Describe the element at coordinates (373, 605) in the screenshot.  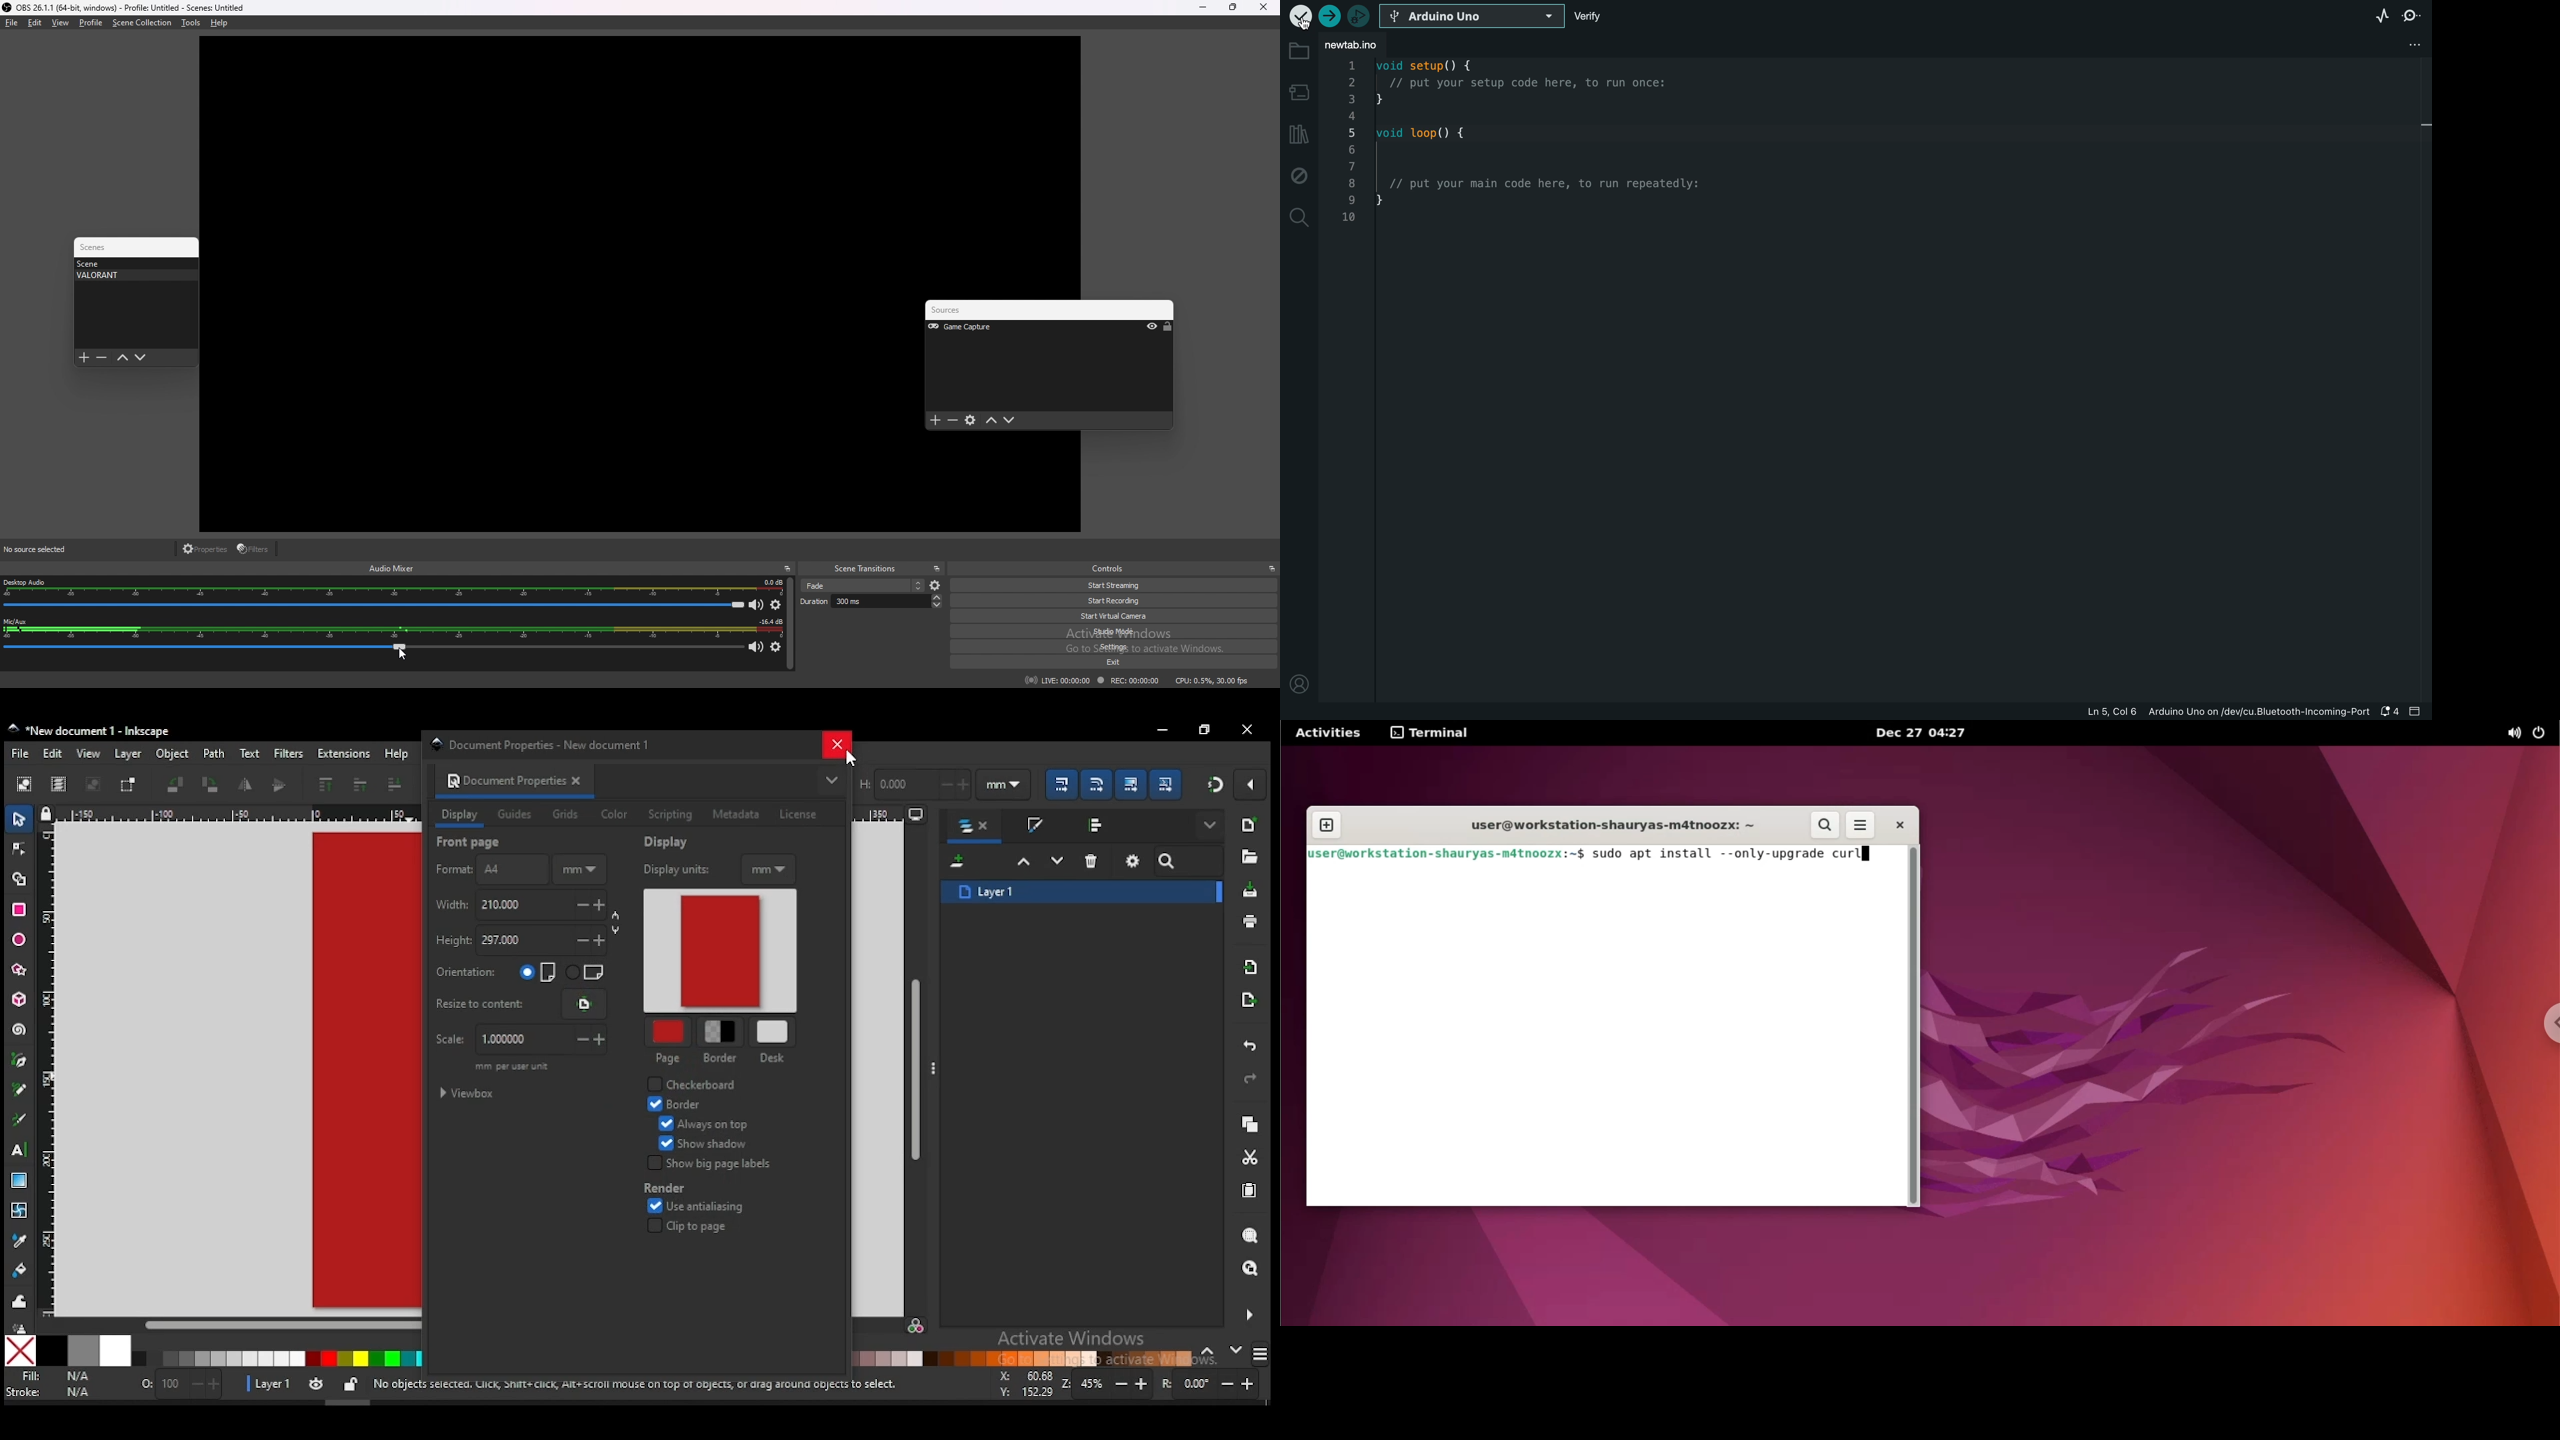
I see `desktop audio bar` at that location.